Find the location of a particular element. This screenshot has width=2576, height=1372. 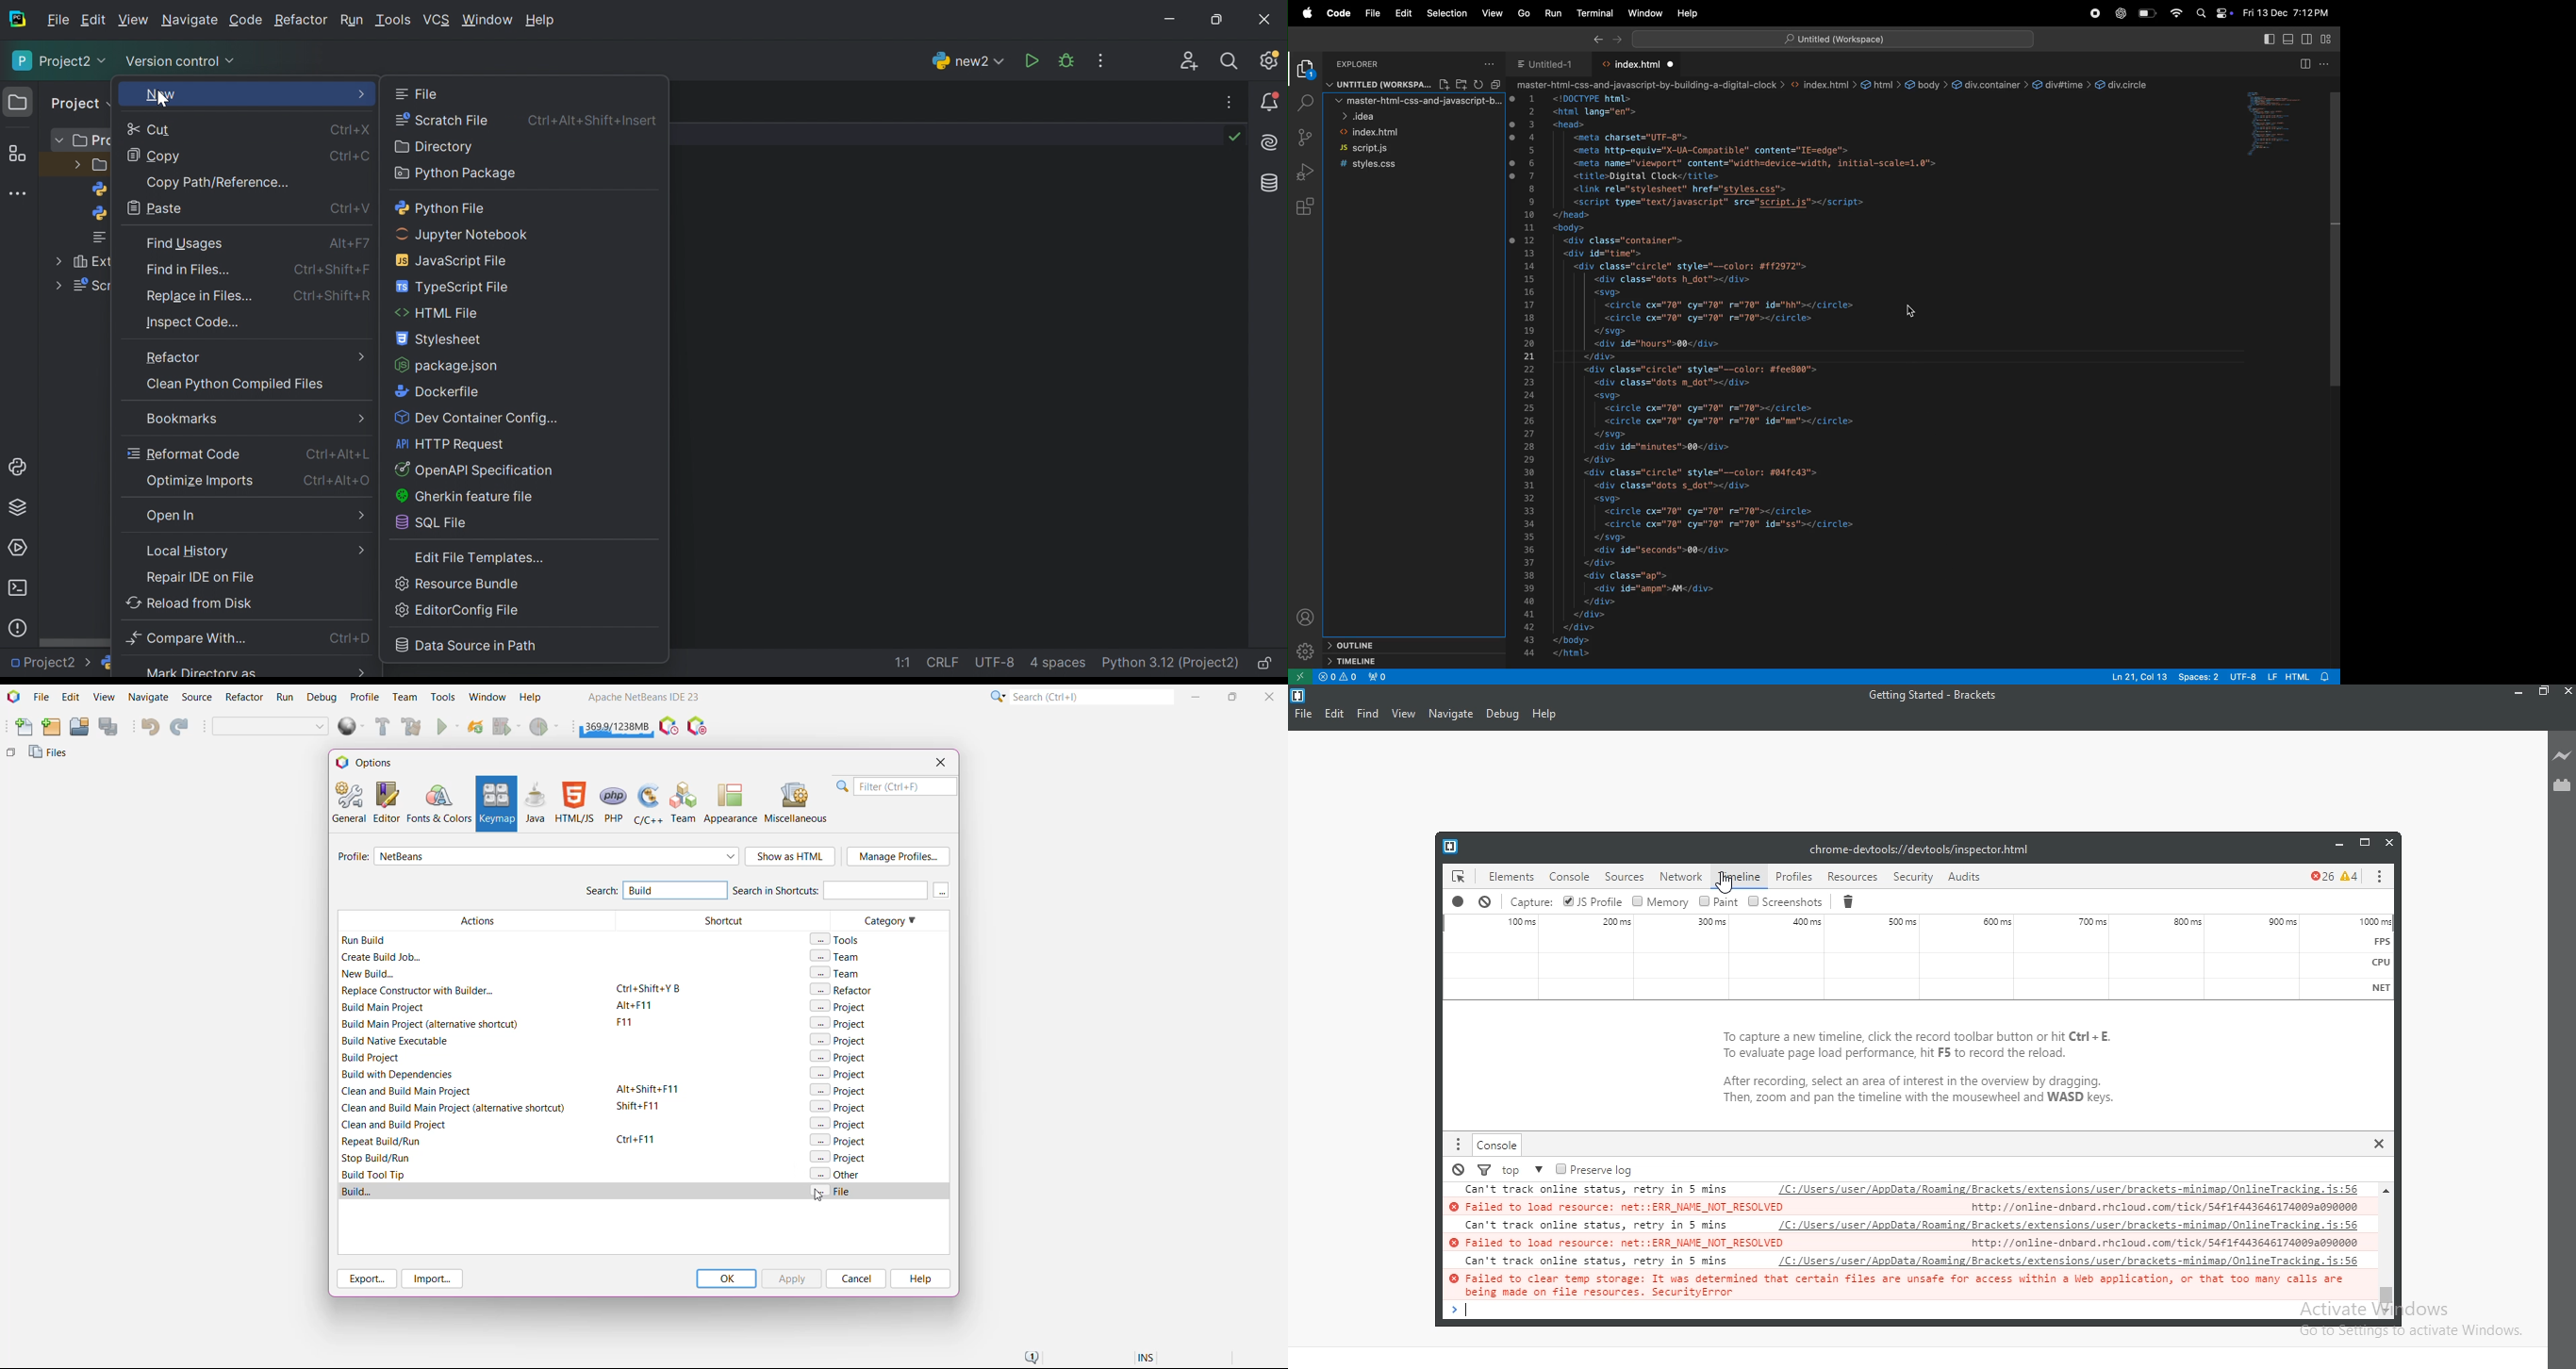

Category is located at coordinates (877, 1045).